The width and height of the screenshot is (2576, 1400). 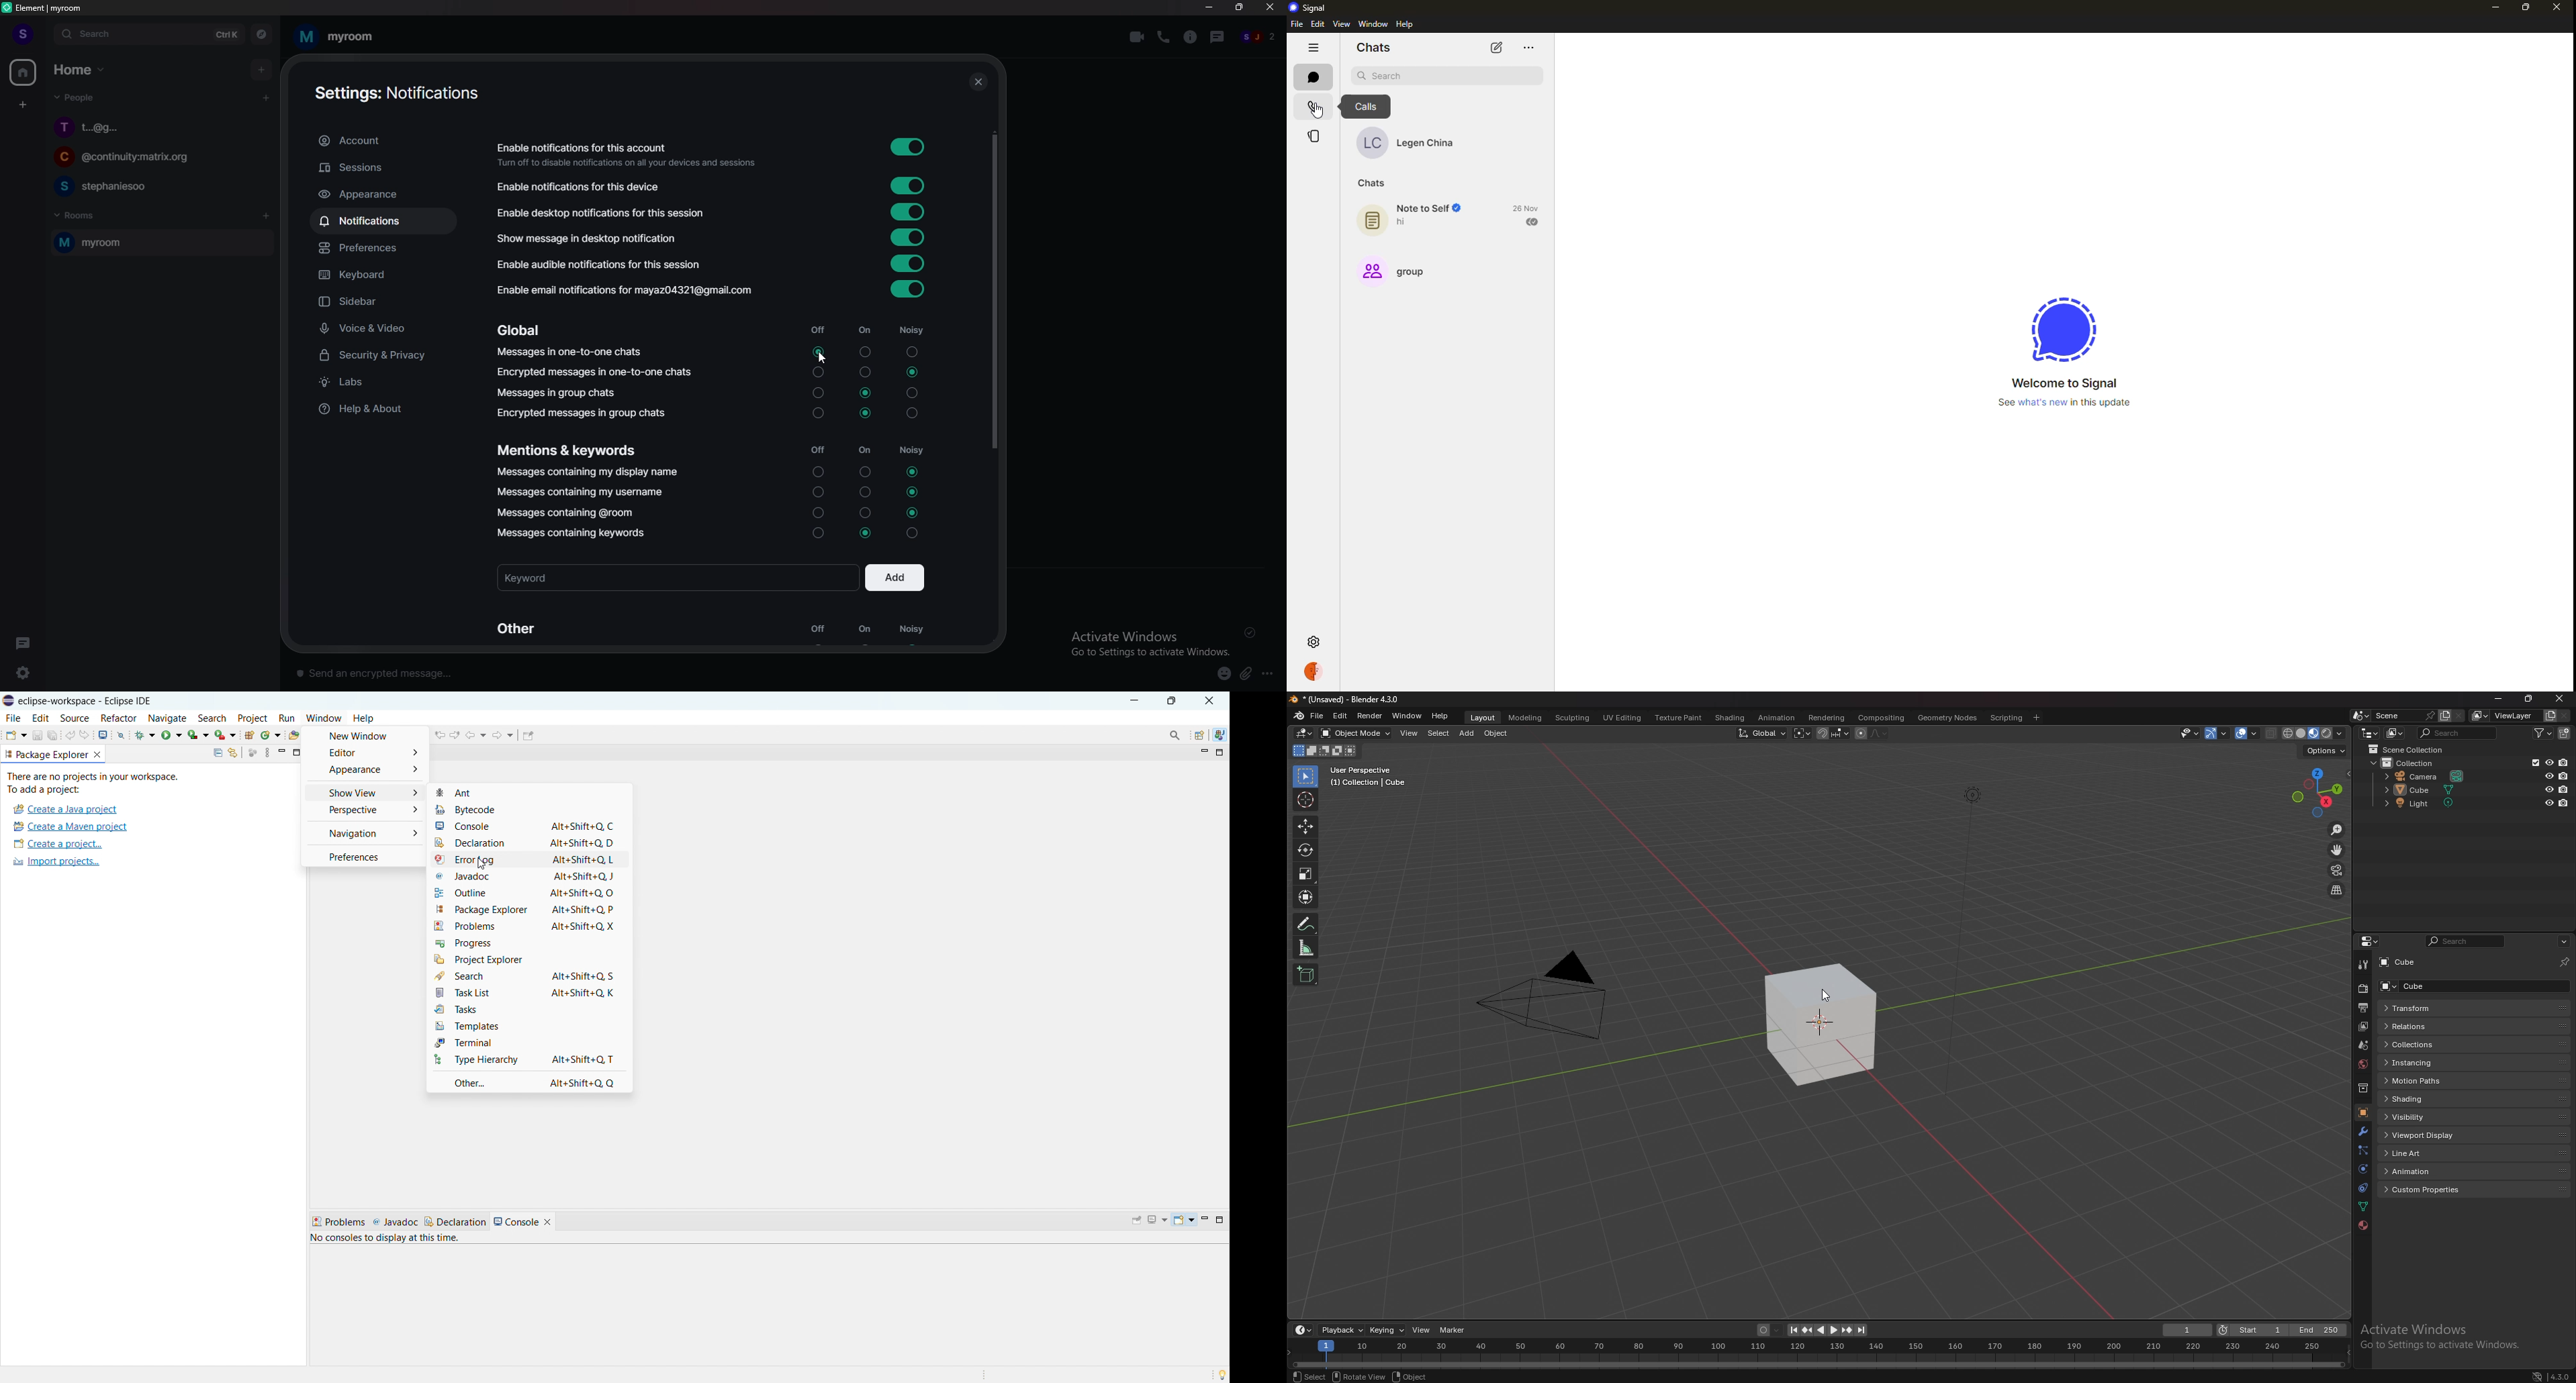 I want to click on render, so click(x=2362, y=988).